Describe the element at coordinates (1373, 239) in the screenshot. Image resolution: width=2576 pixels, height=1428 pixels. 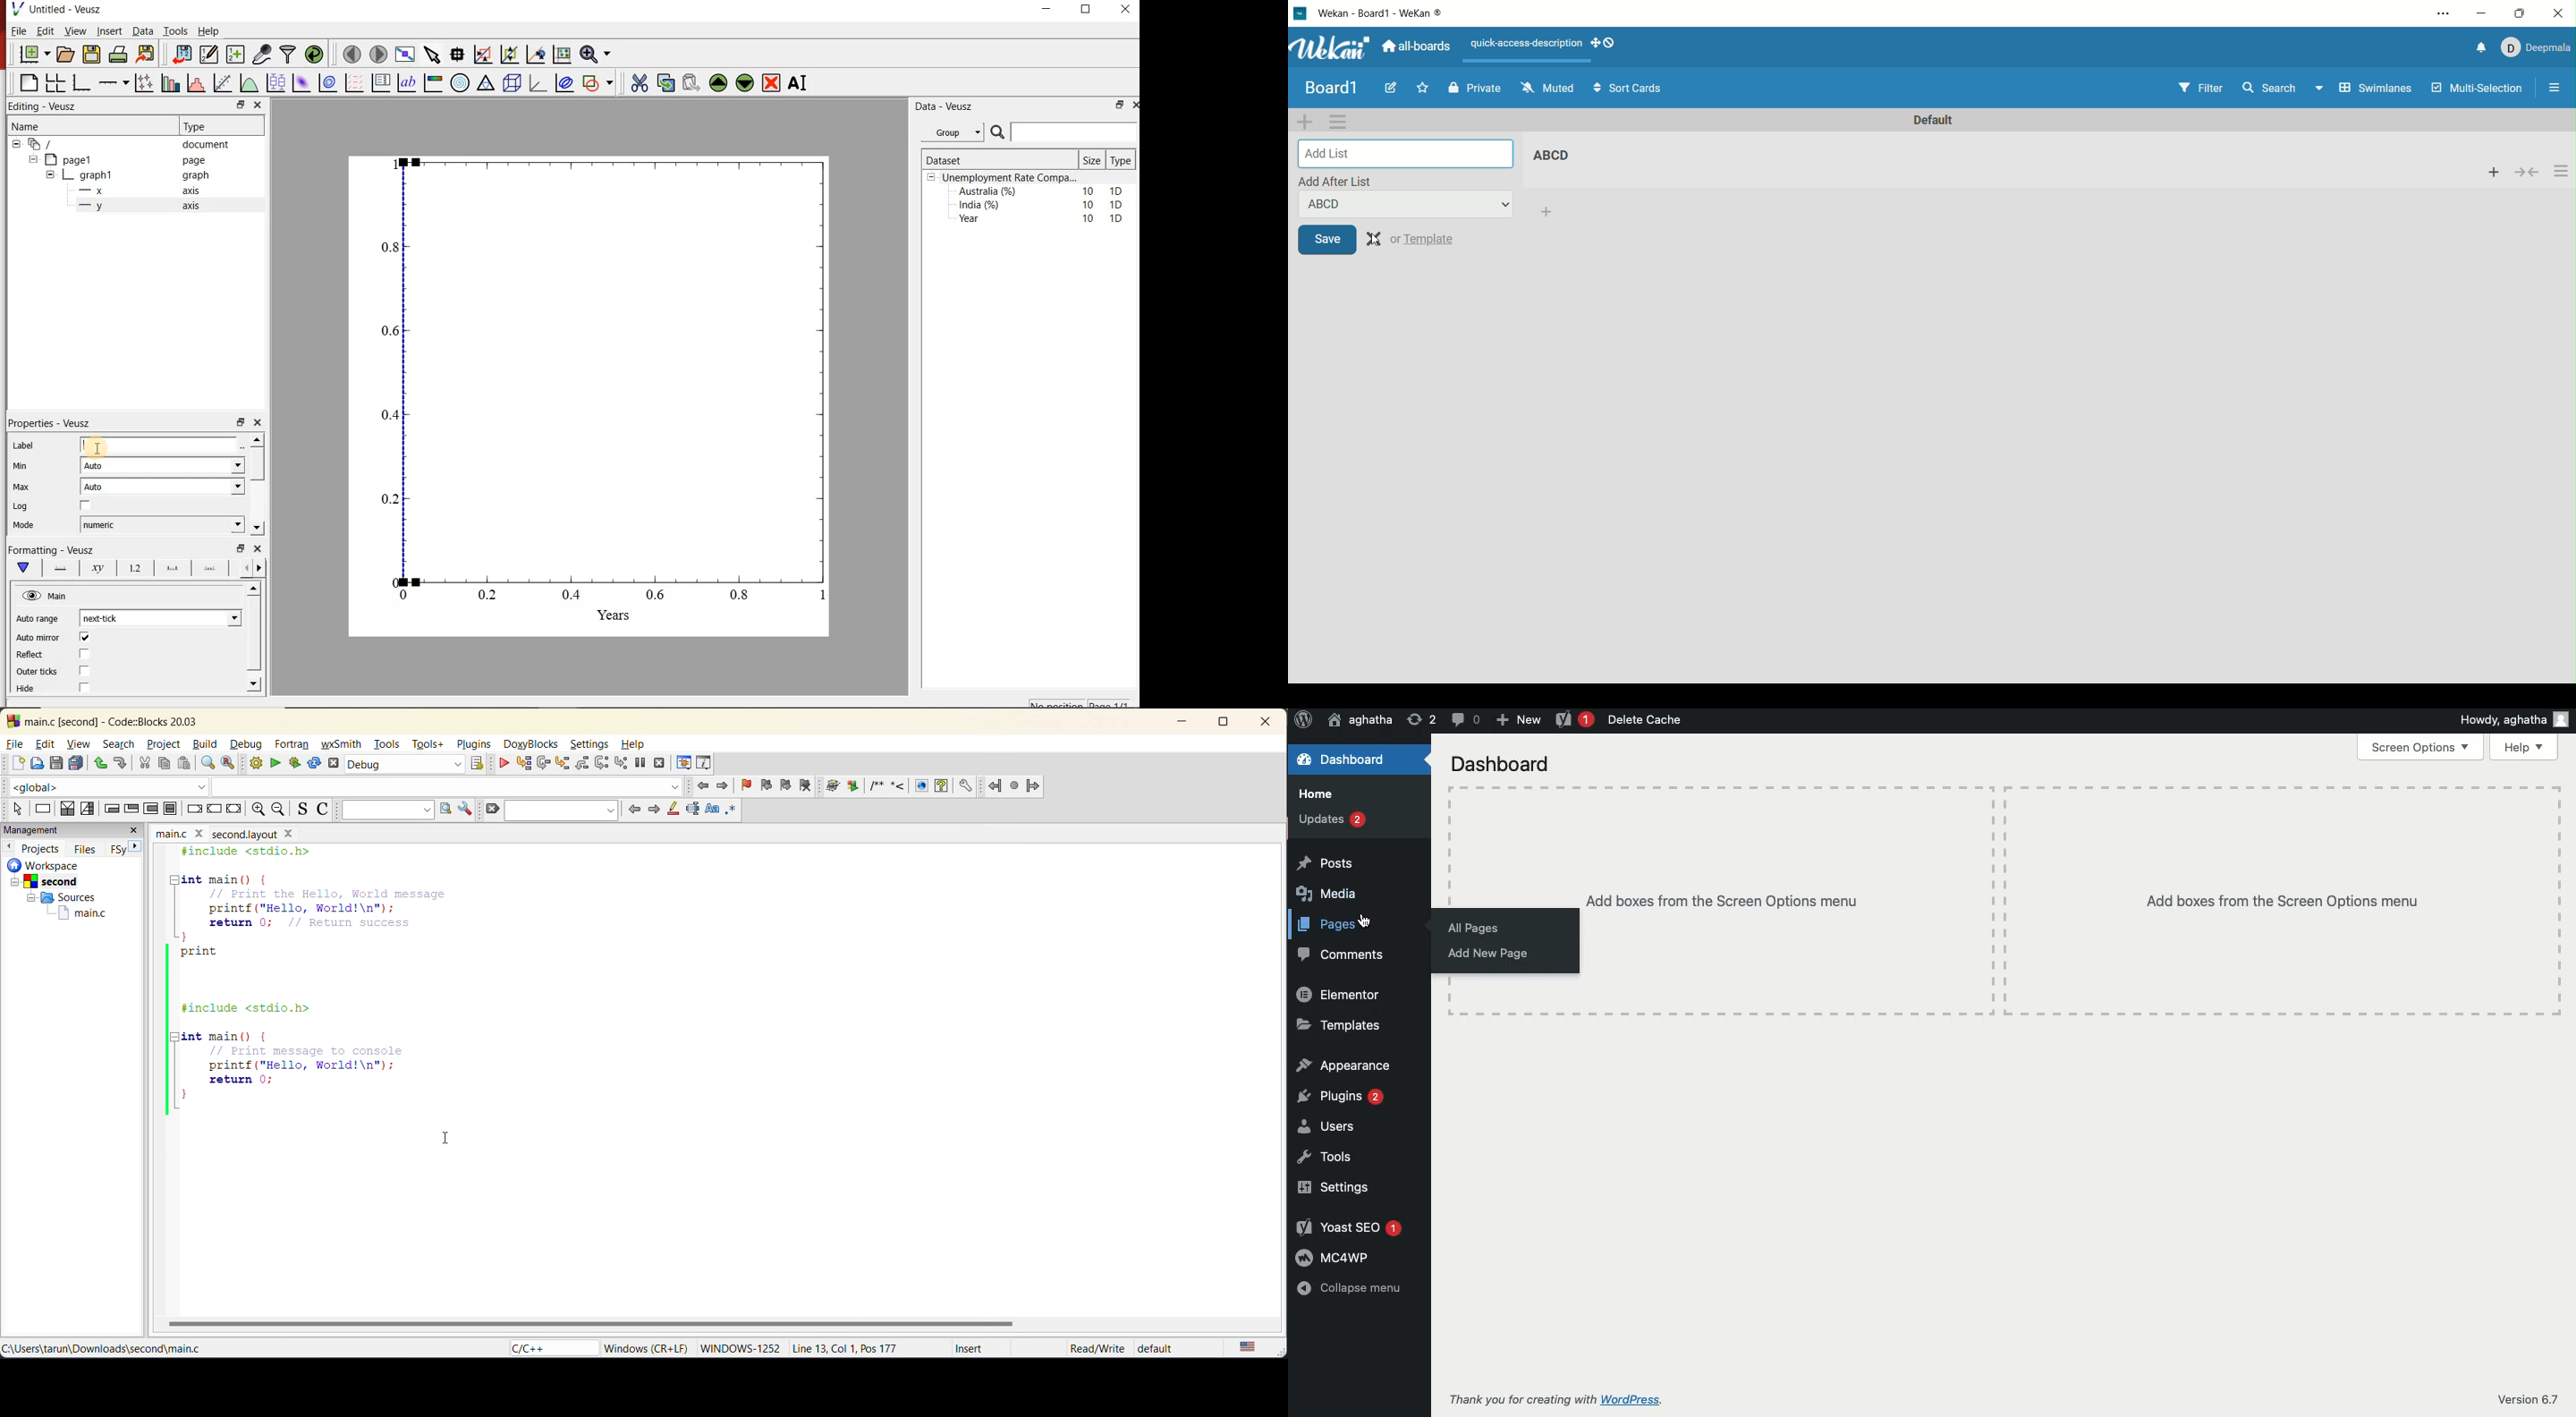
I see `clear` at that location.